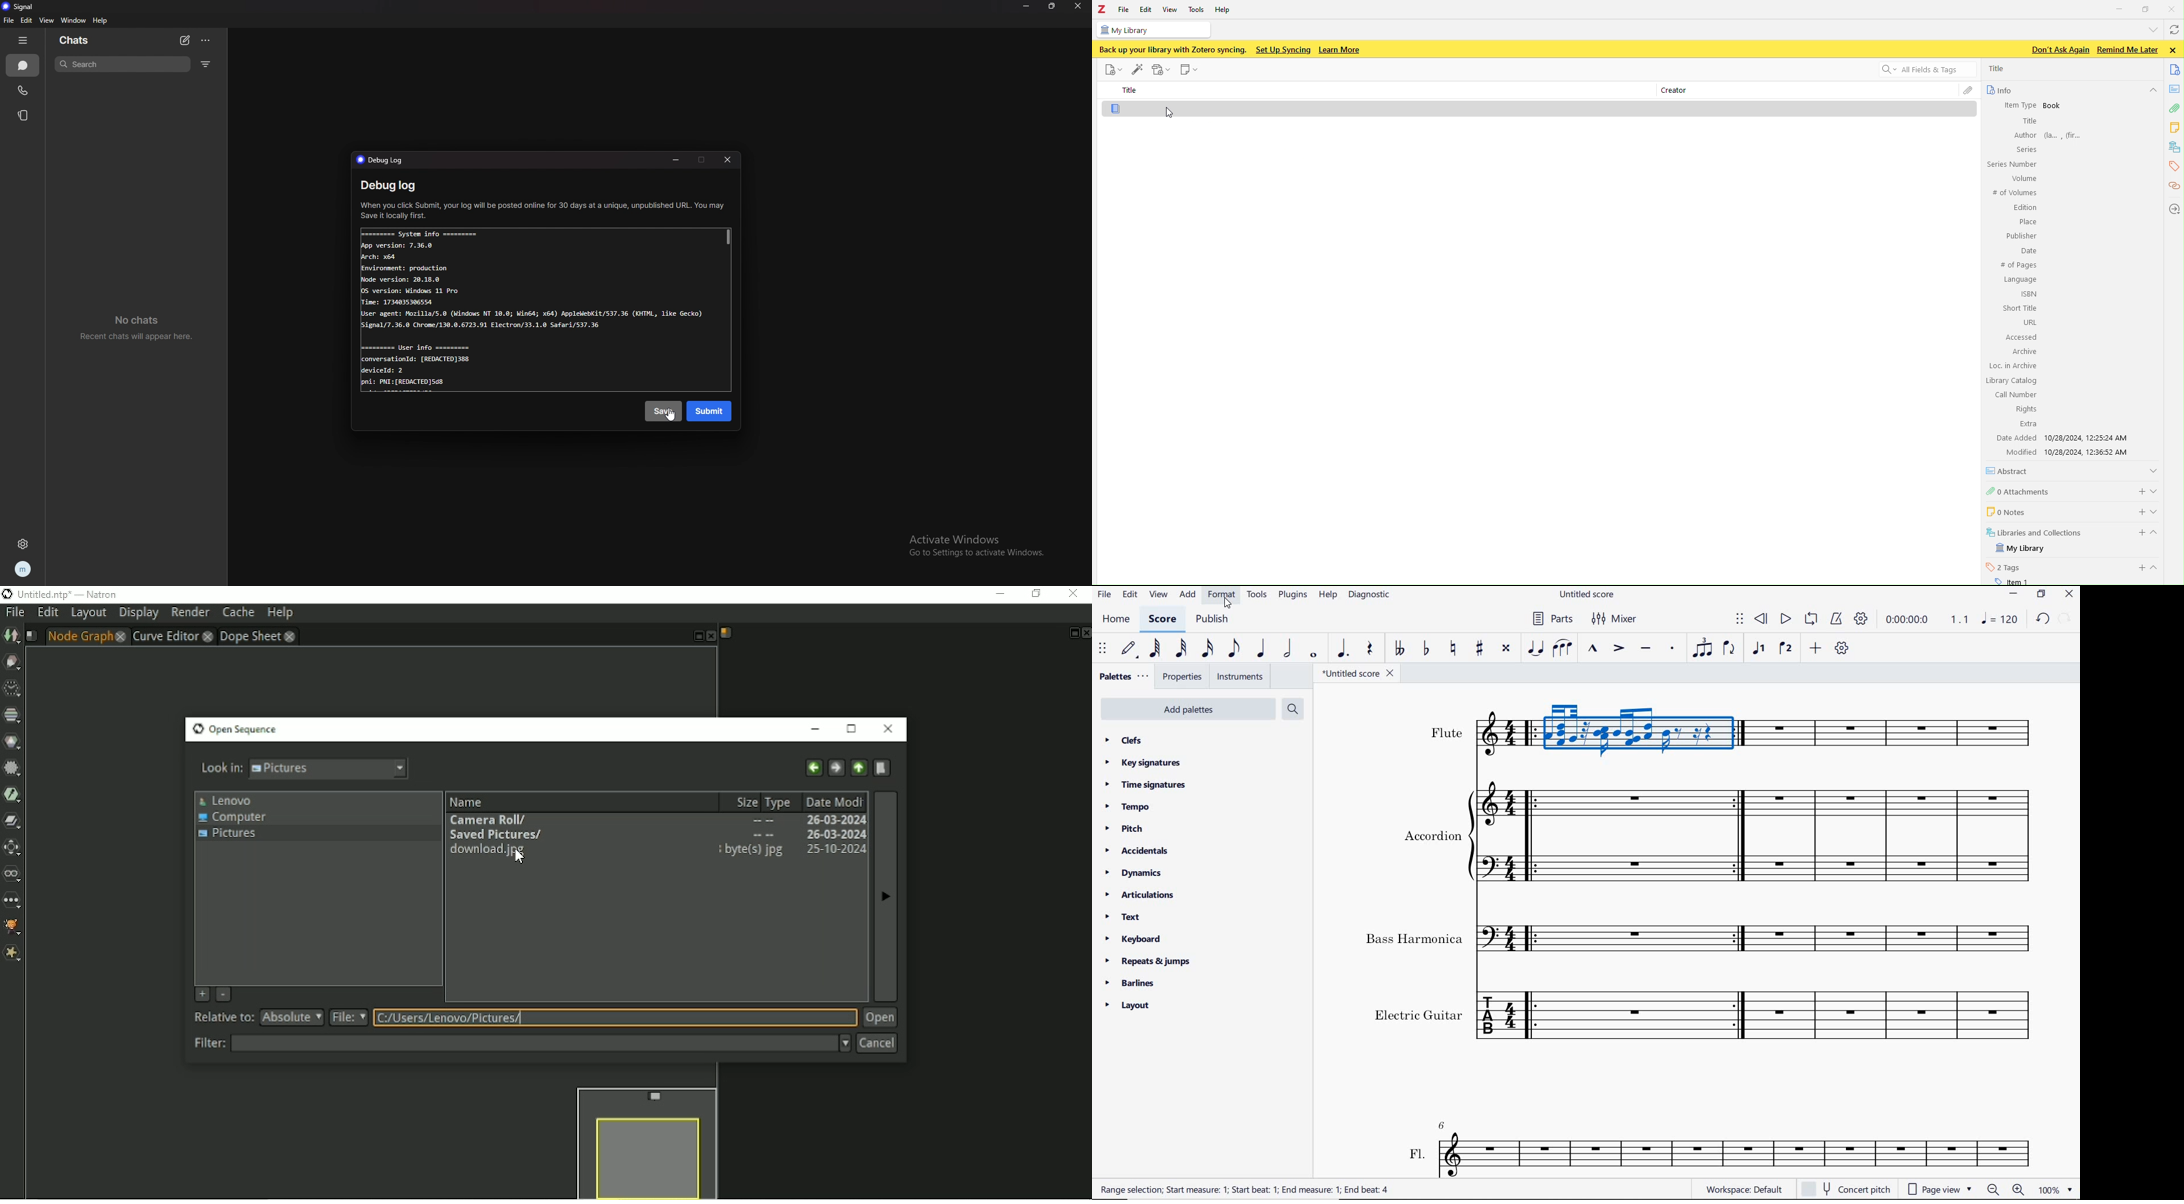 This screenshot has width=2184, height=1204. I want to click on concert pitch, so click(1846, 1188).